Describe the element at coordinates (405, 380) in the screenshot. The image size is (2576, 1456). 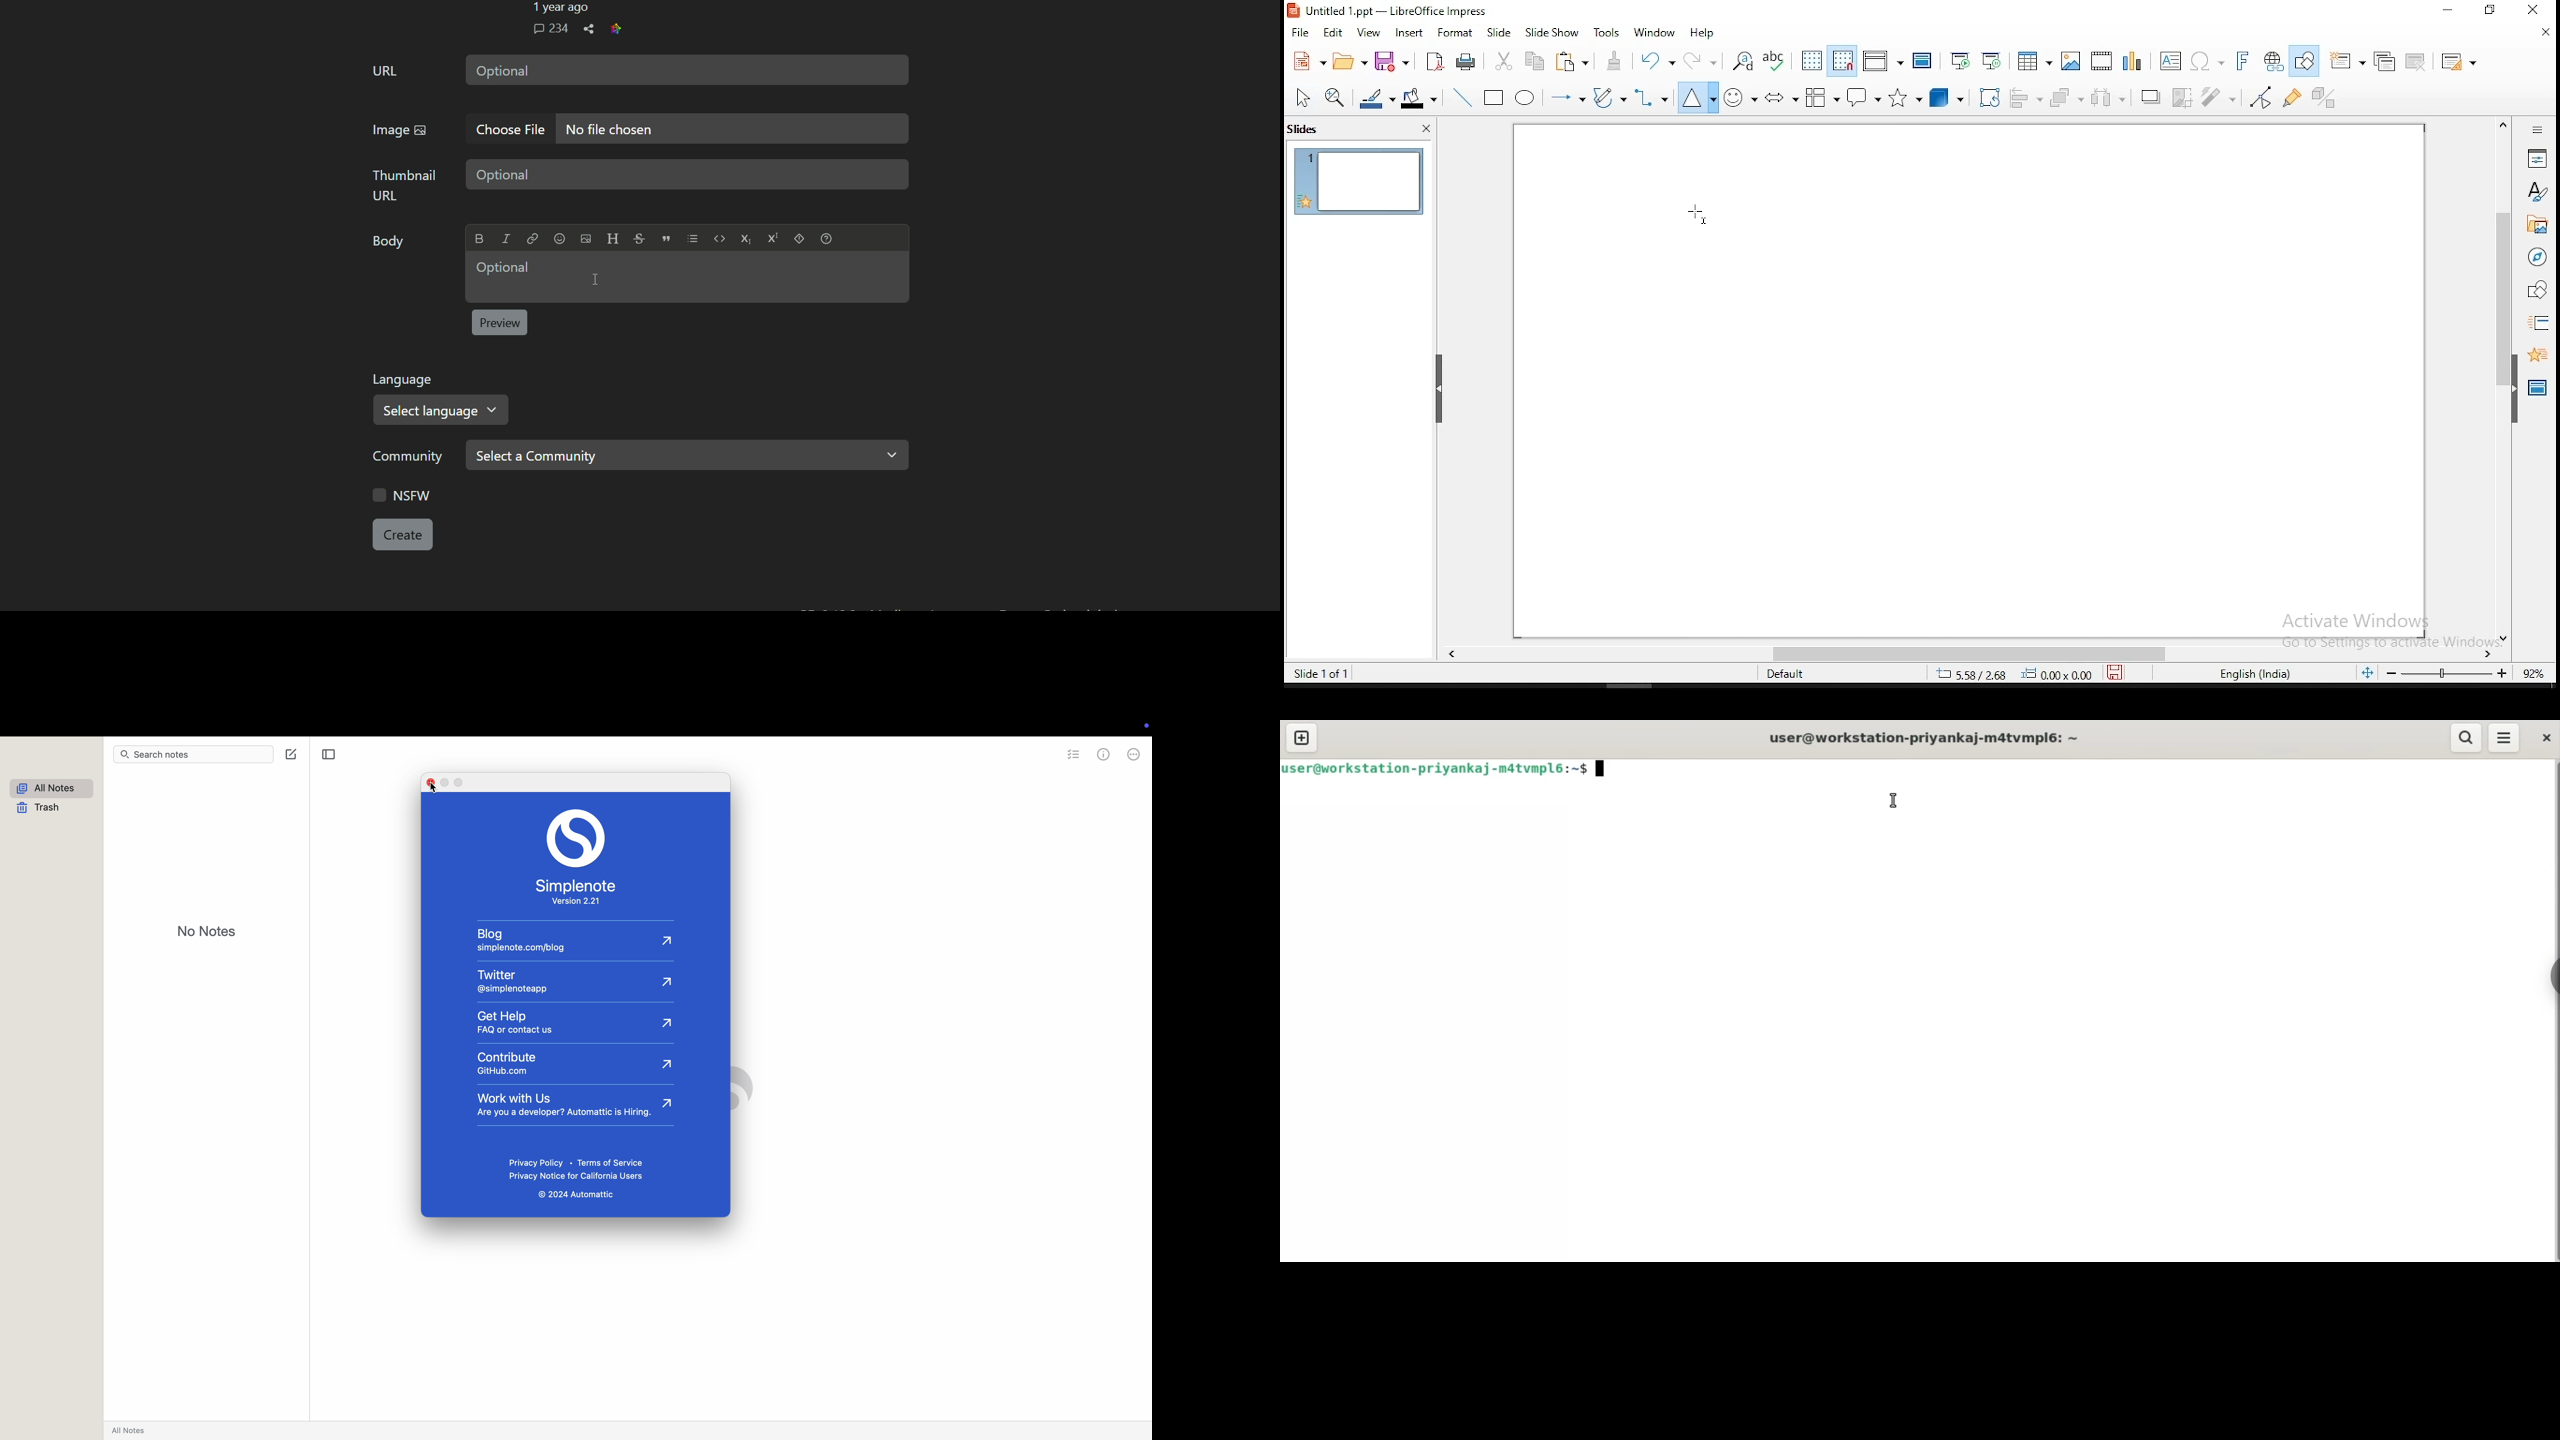
I see `Language` at that location.